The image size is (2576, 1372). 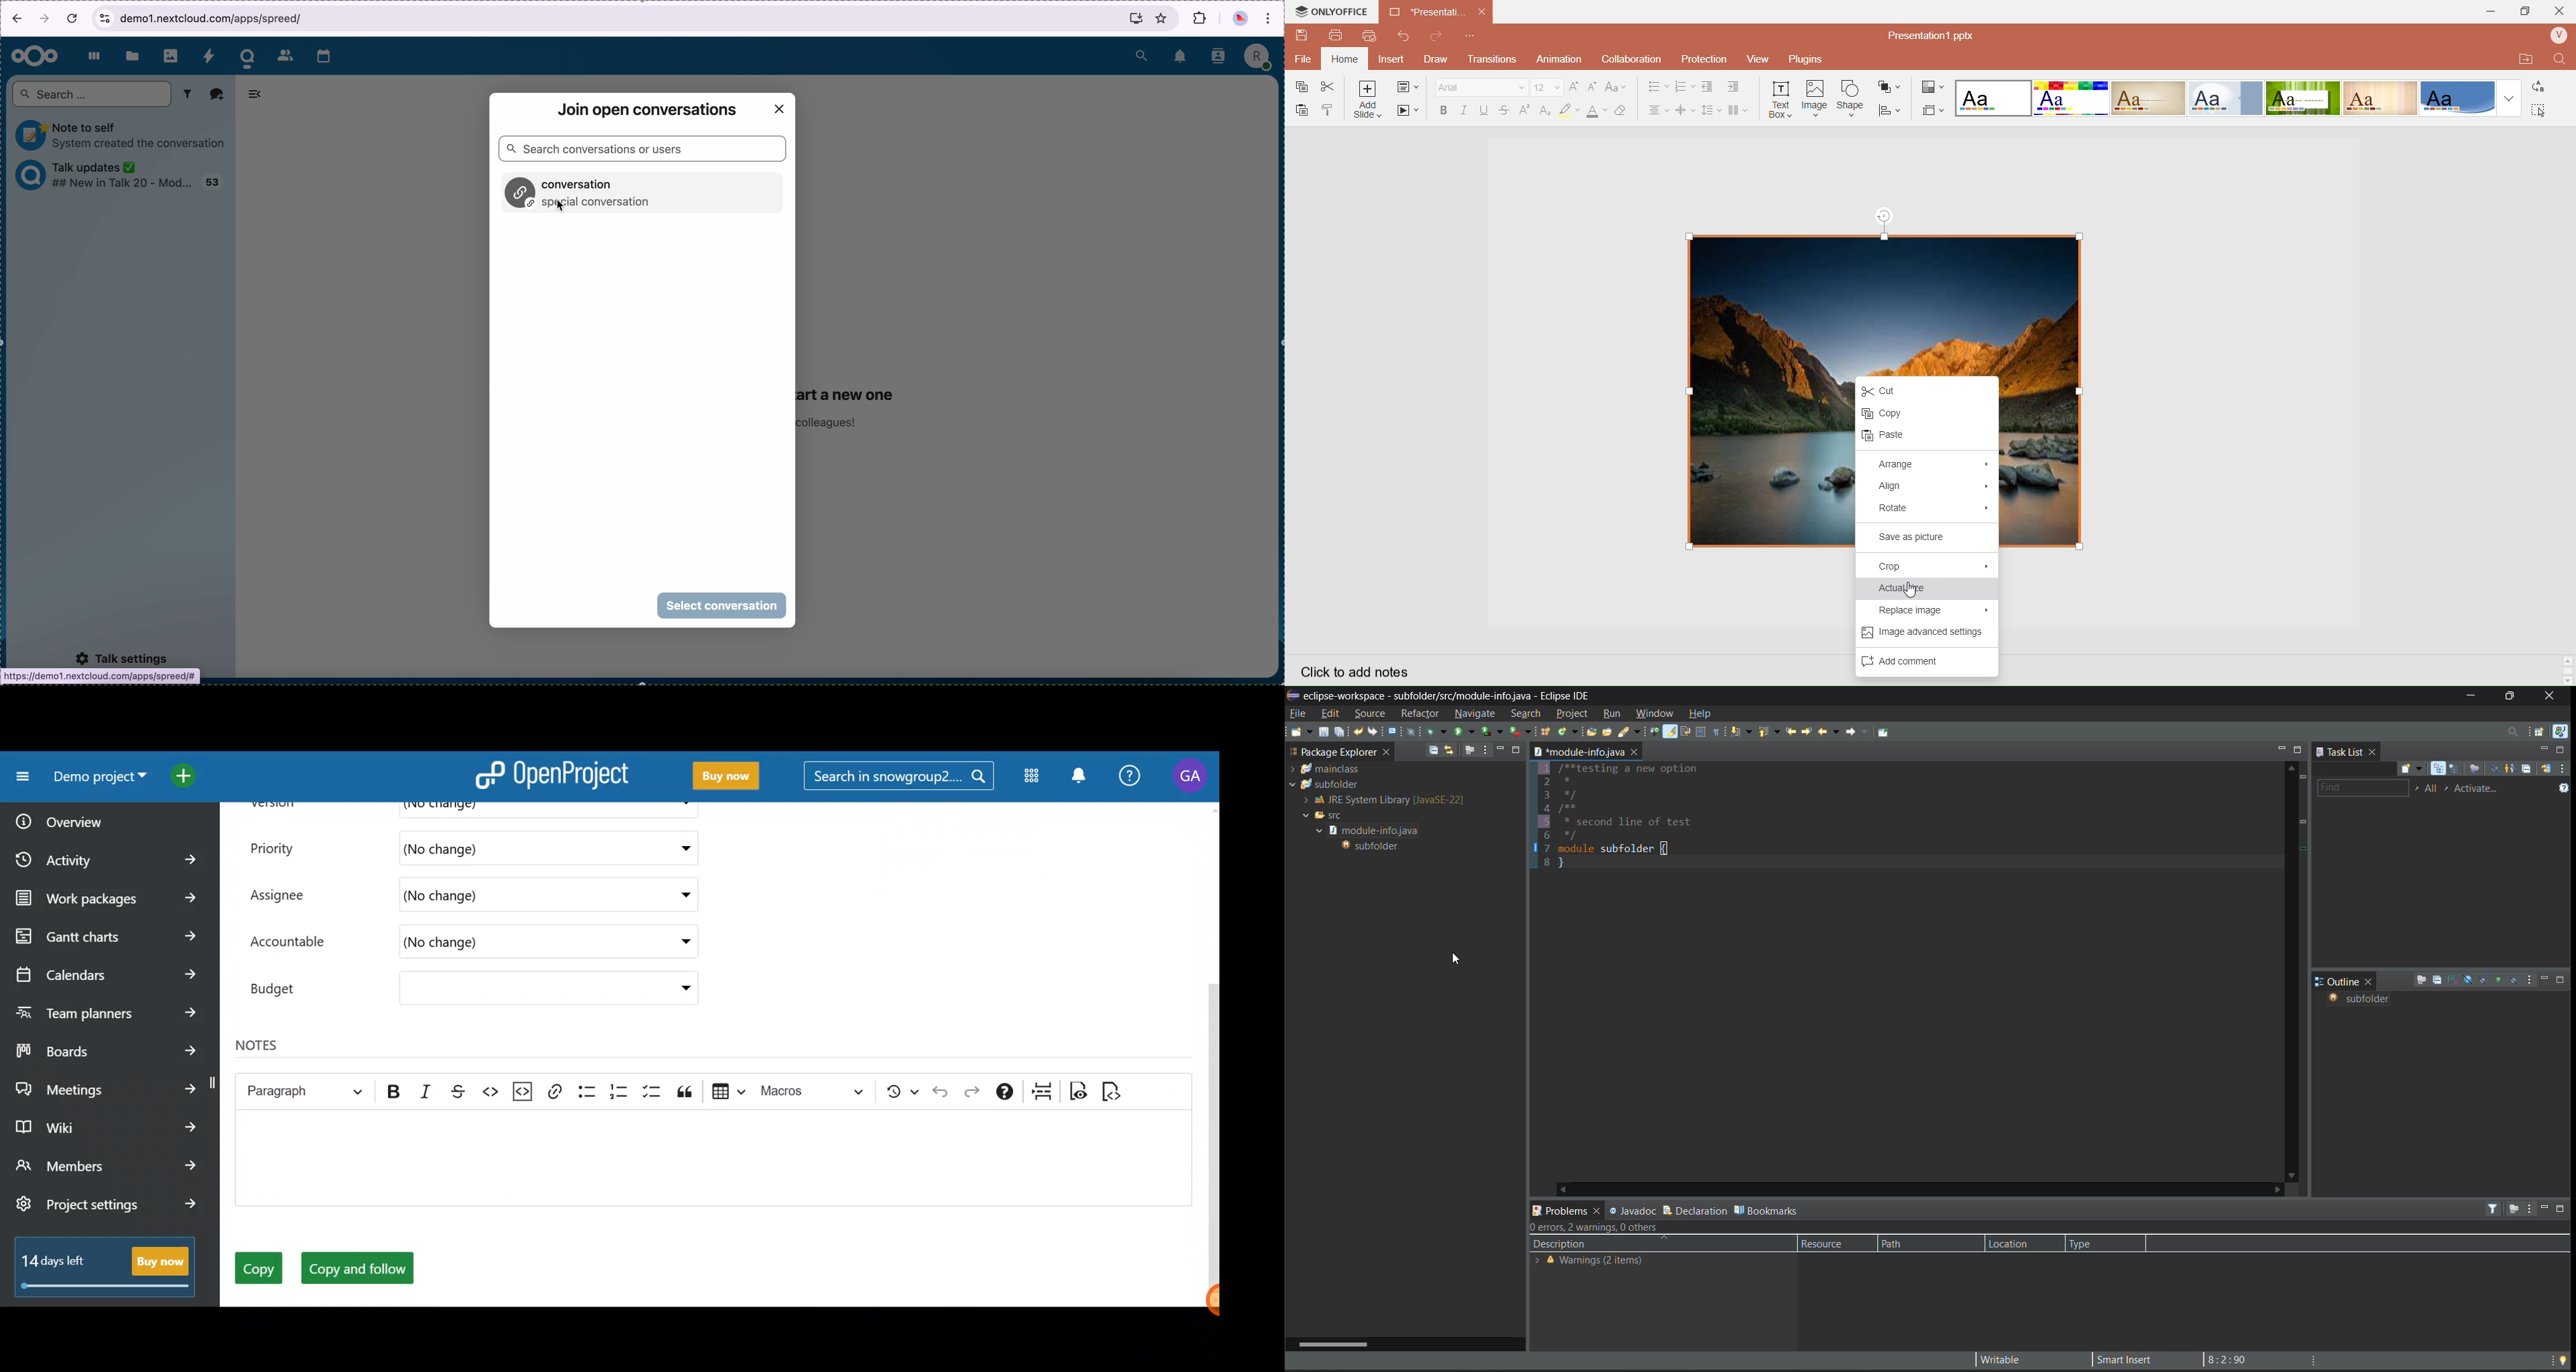 What do you see at coordinates (1885, 215) in the screenshot?
I see `rotation tool` at bounding box center [1885, 215].